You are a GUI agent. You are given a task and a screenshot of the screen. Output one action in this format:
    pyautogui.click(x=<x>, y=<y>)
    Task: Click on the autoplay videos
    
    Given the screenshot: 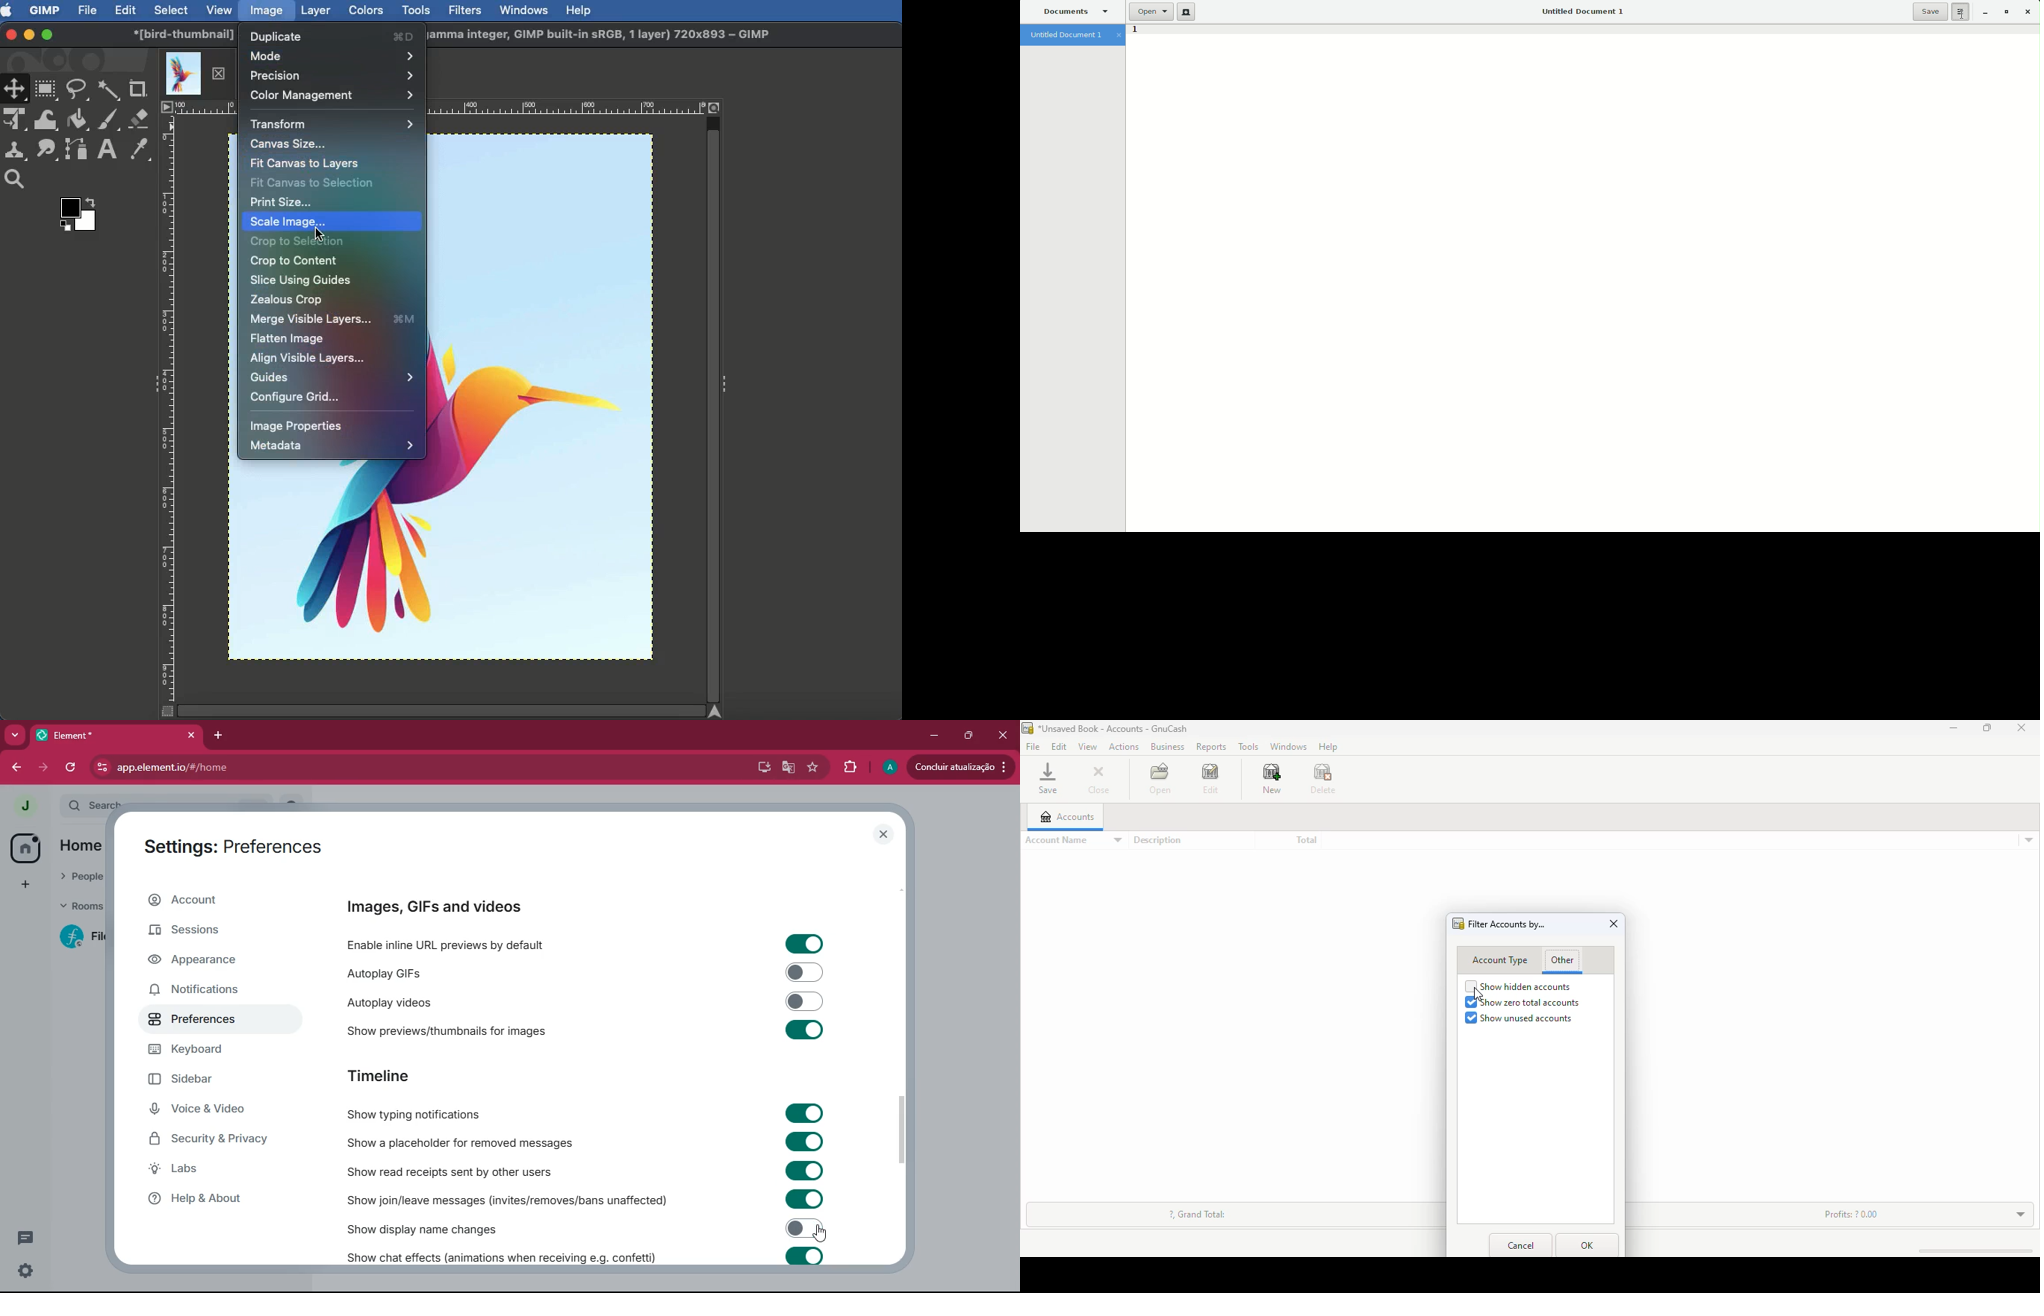 What is the action you would take?
    pyautogui.click(x=444, y=1003)
    